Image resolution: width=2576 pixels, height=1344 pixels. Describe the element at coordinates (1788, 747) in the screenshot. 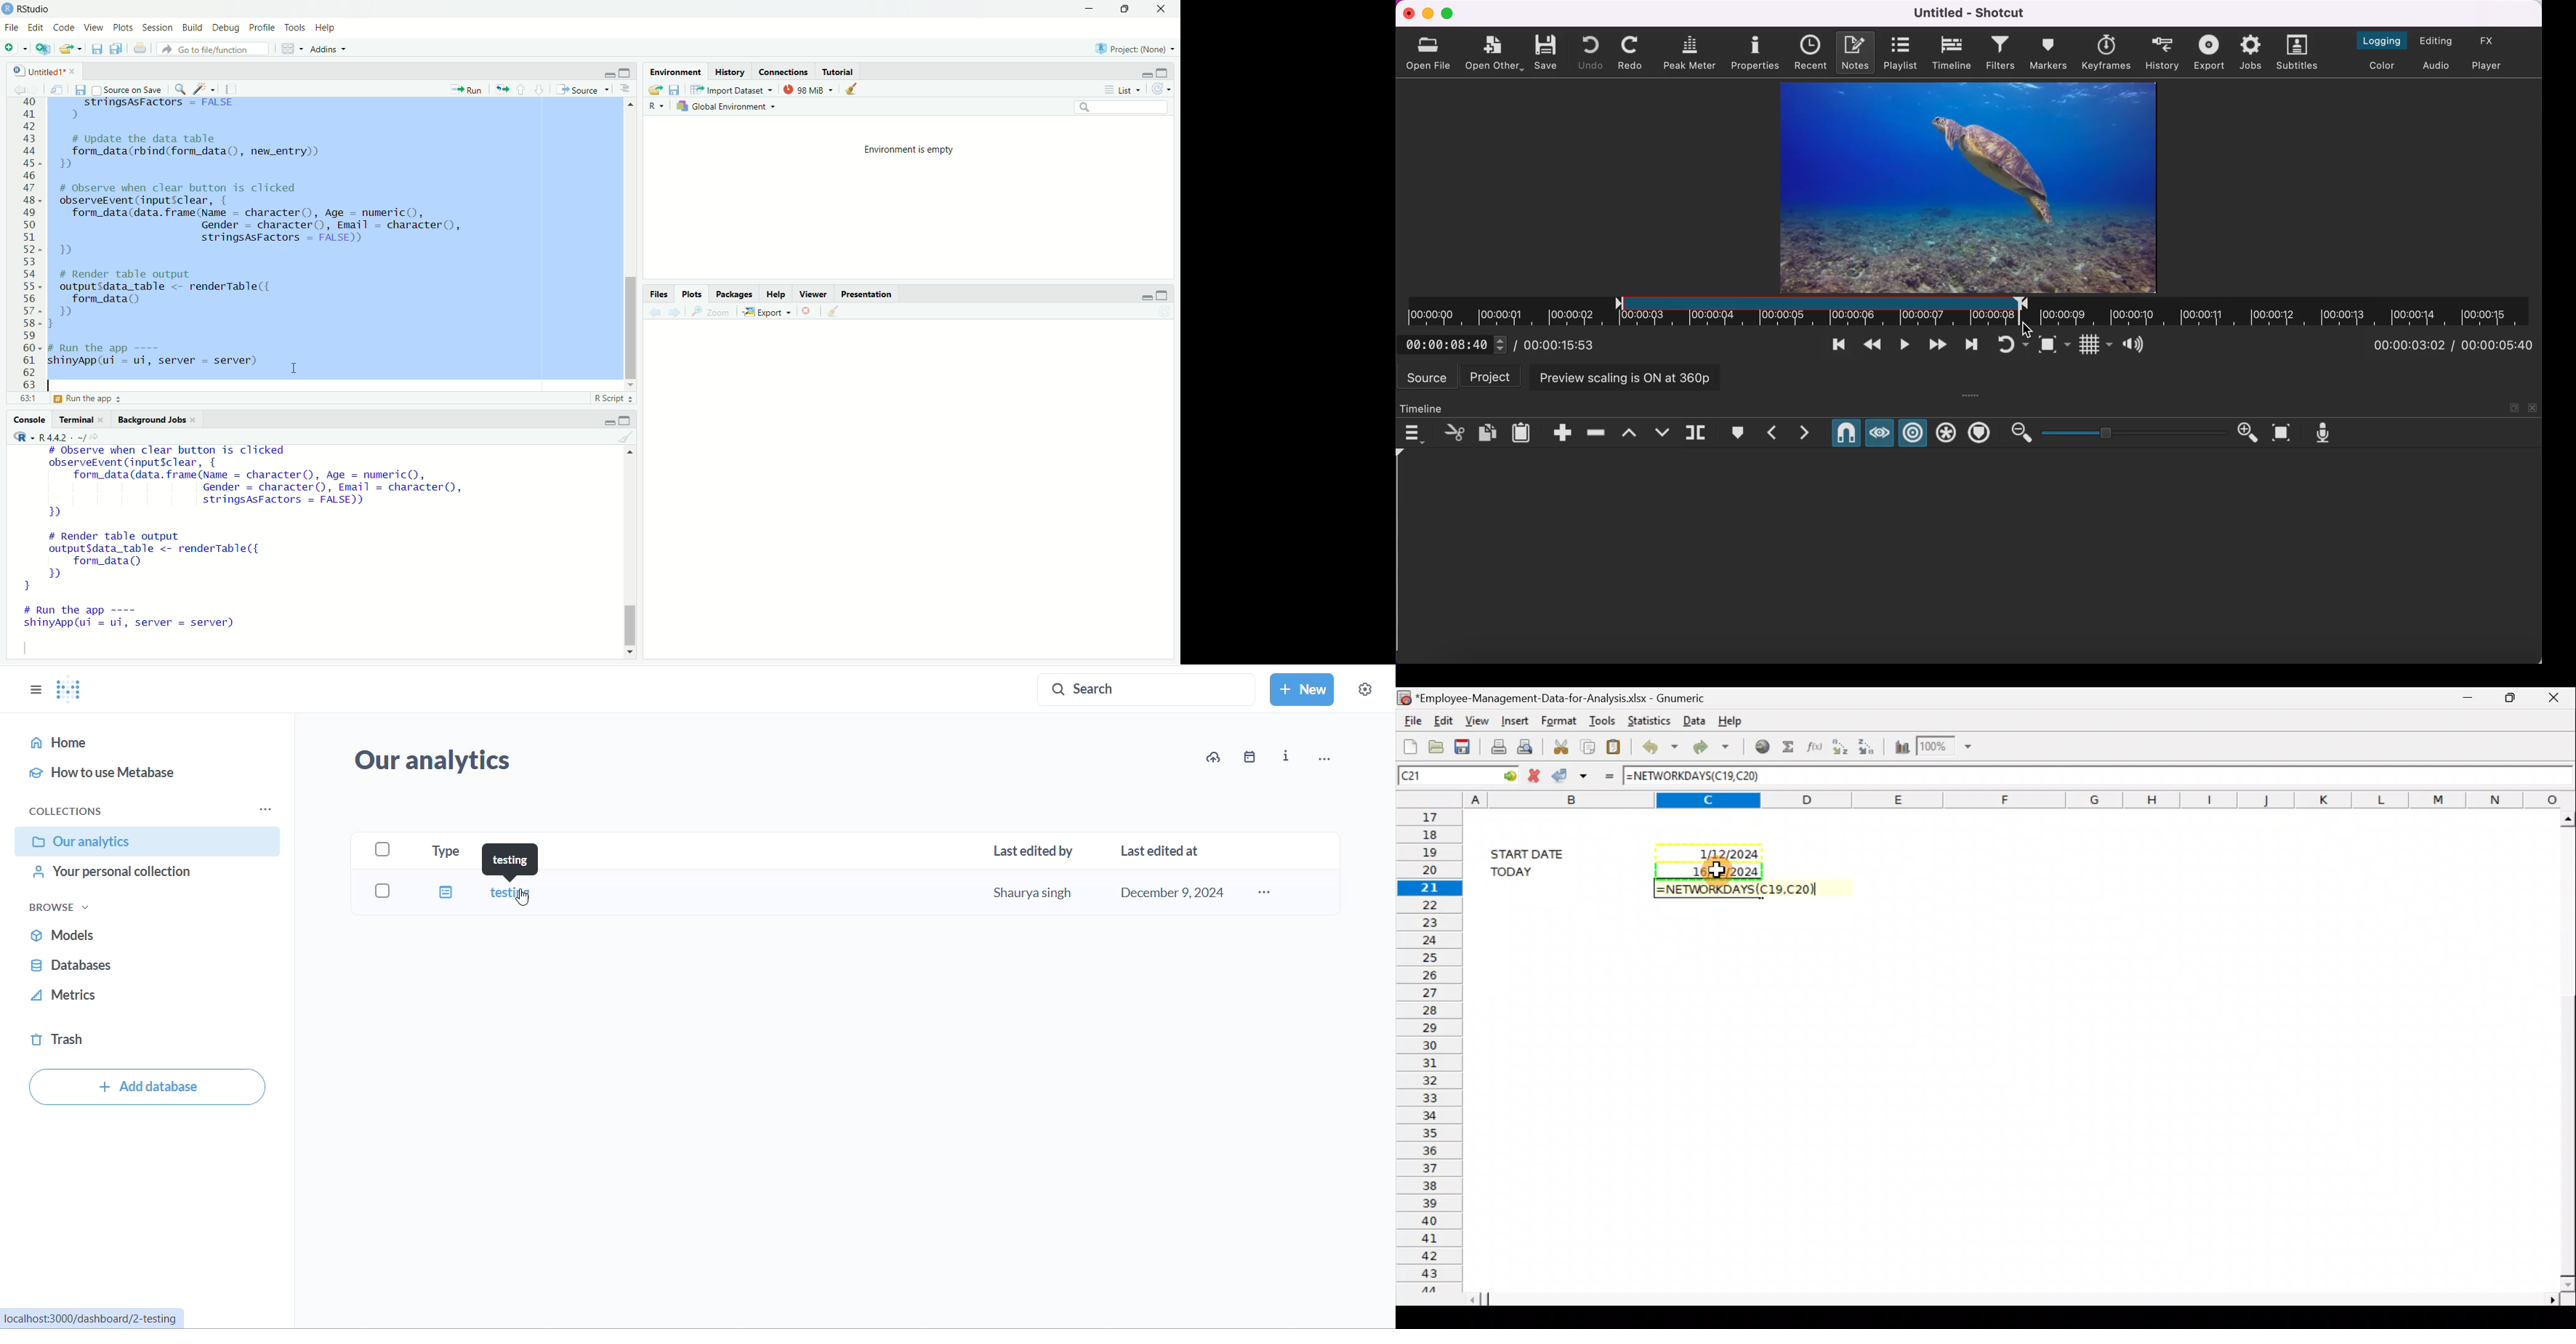

I see `Sum into the current cell` at that location.